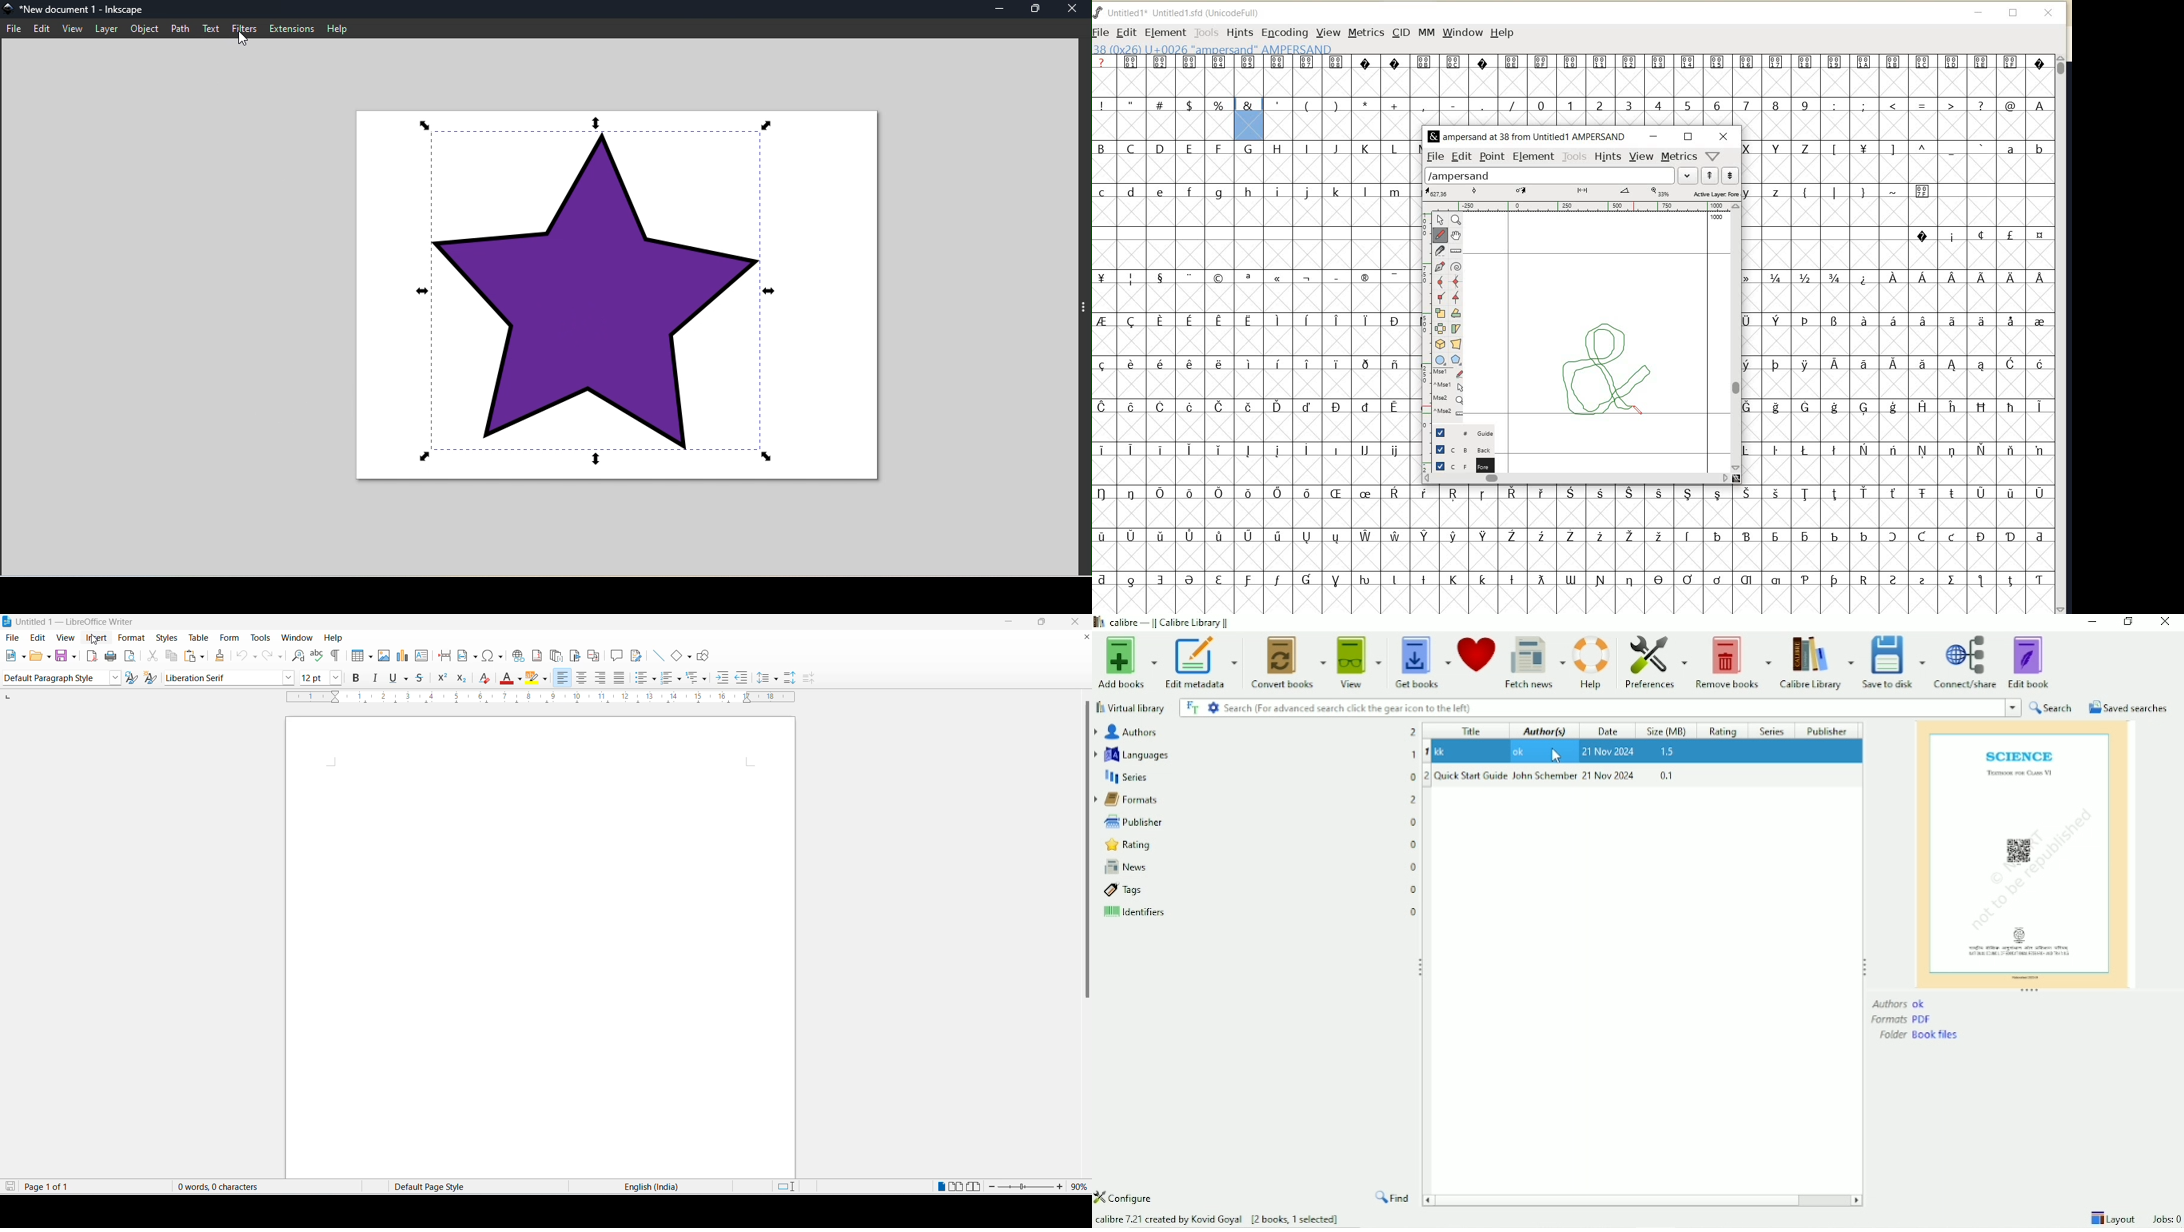 Image resolution: width=2184 pixels, height=1232 pixels. I want to click on open options, so click(50, 656).